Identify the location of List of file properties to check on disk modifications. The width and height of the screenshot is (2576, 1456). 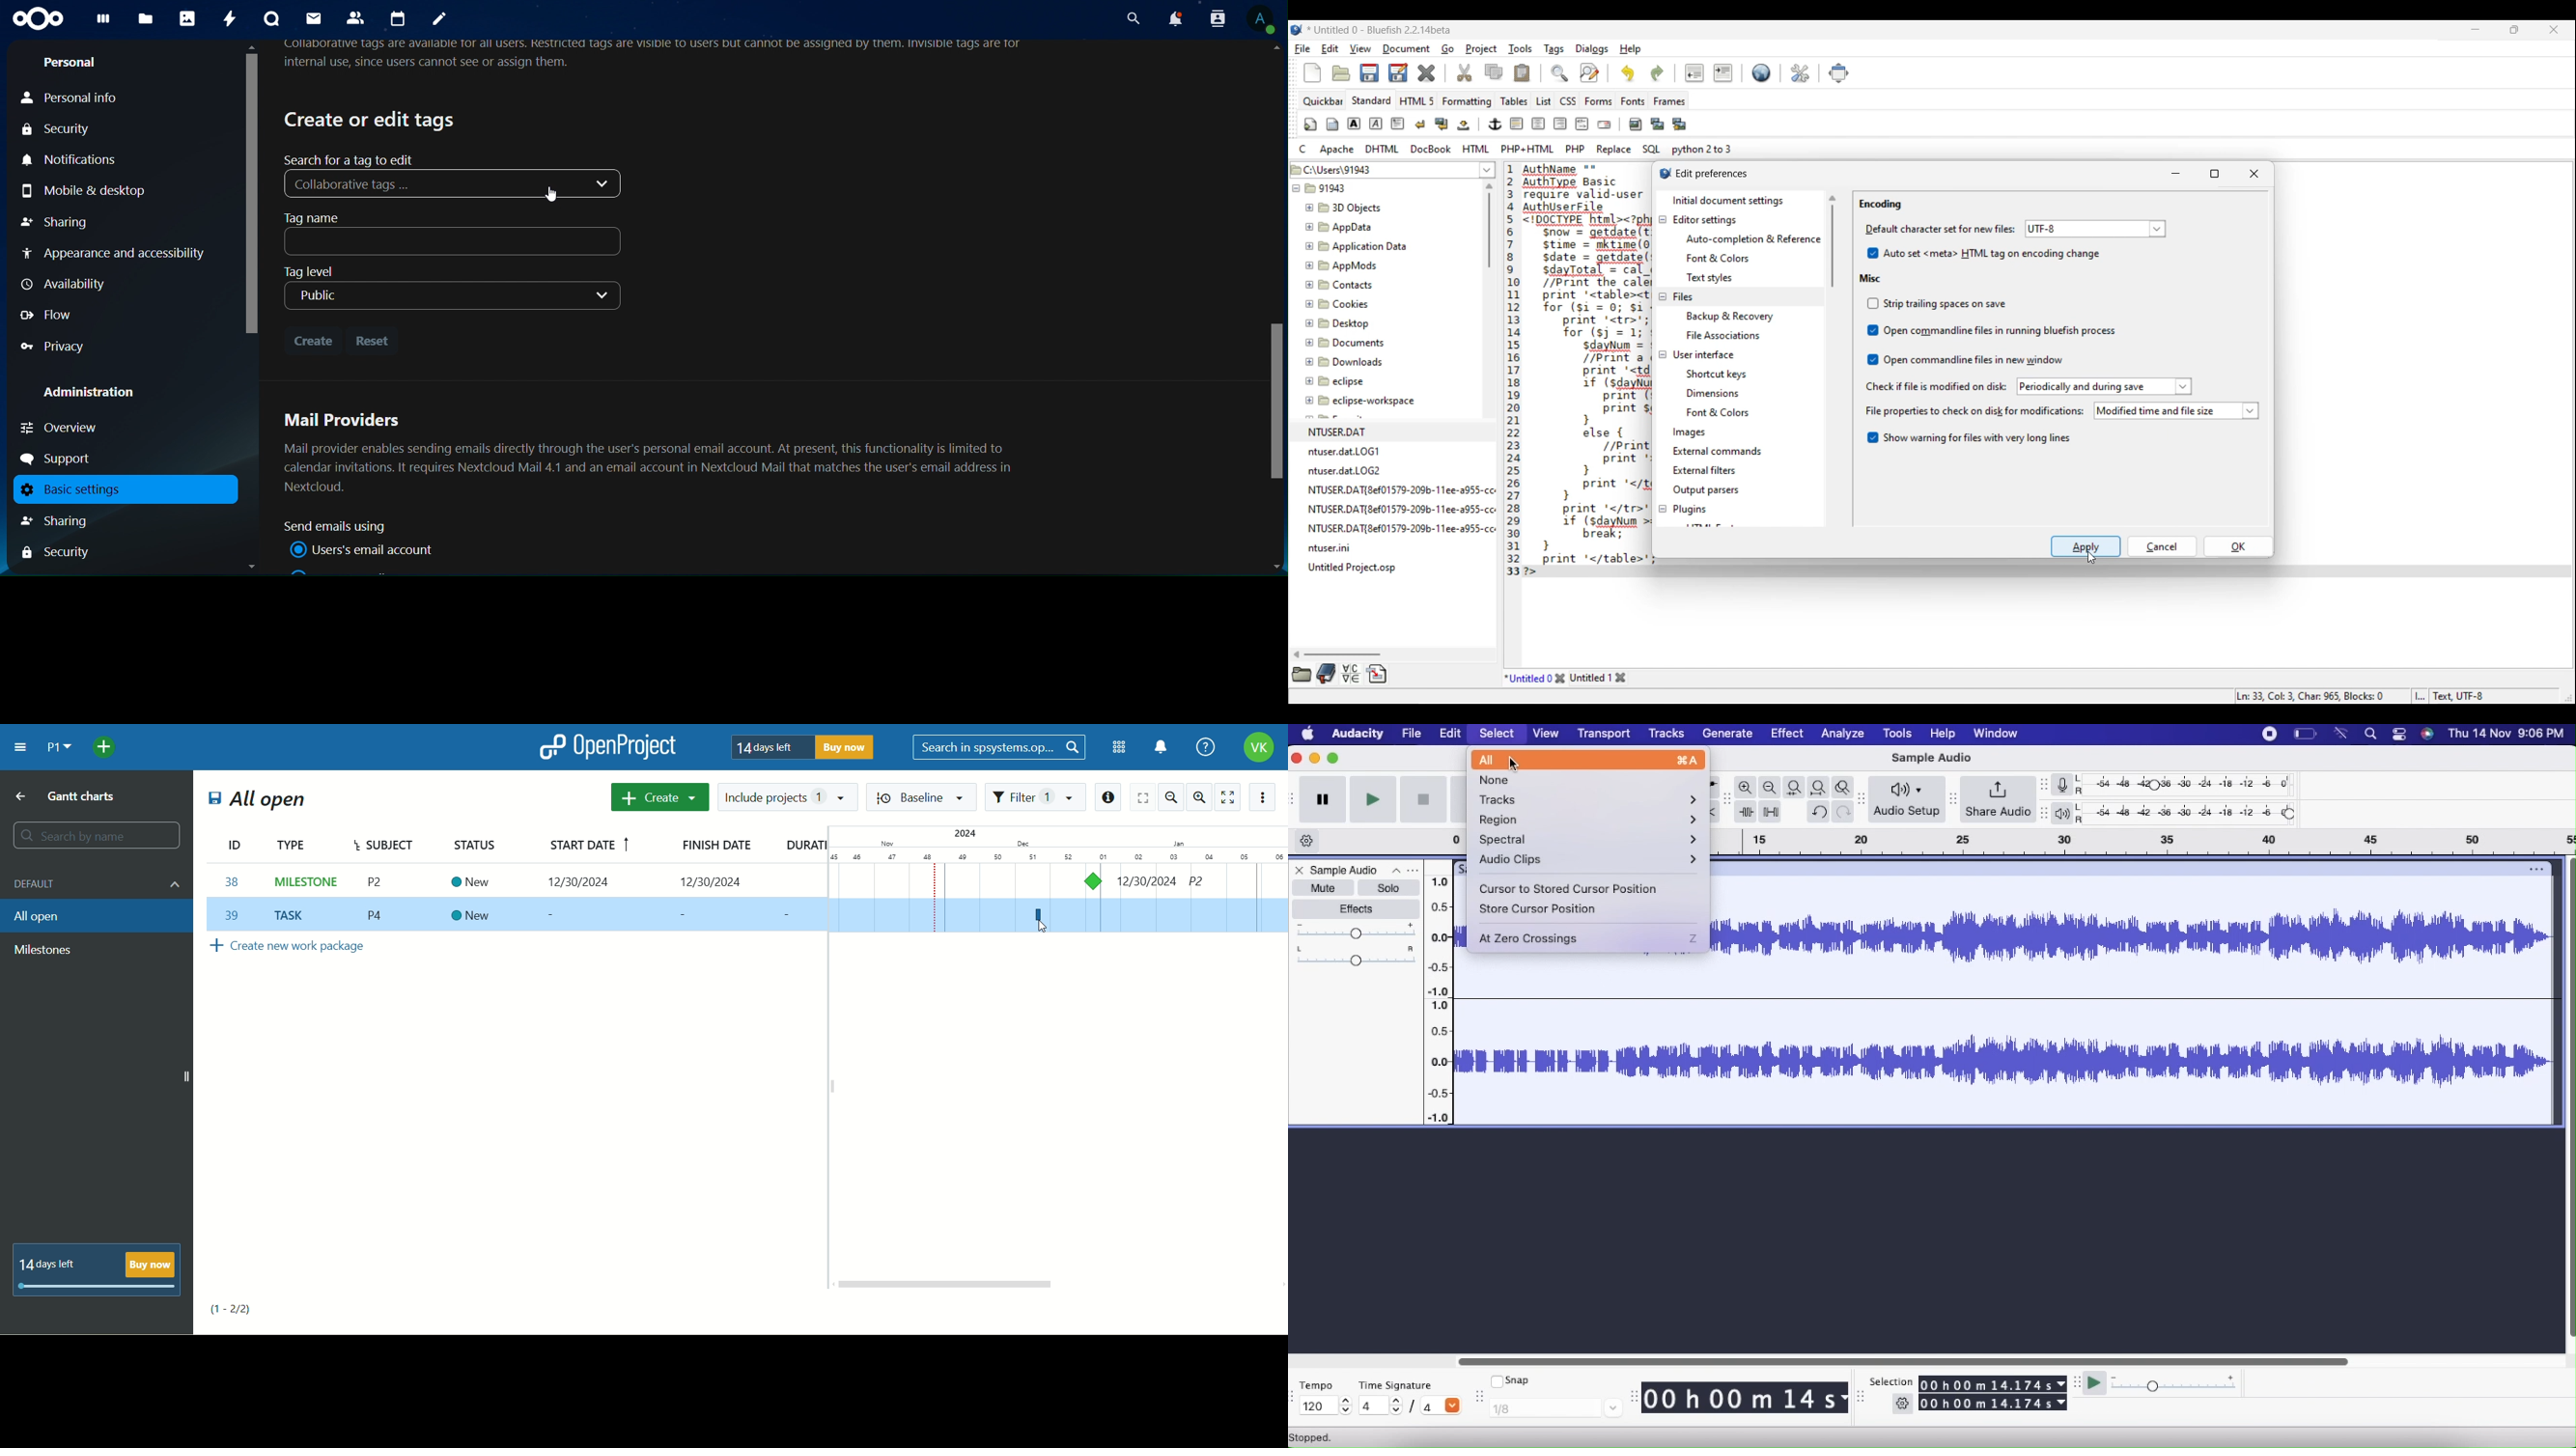
(2176, 411).